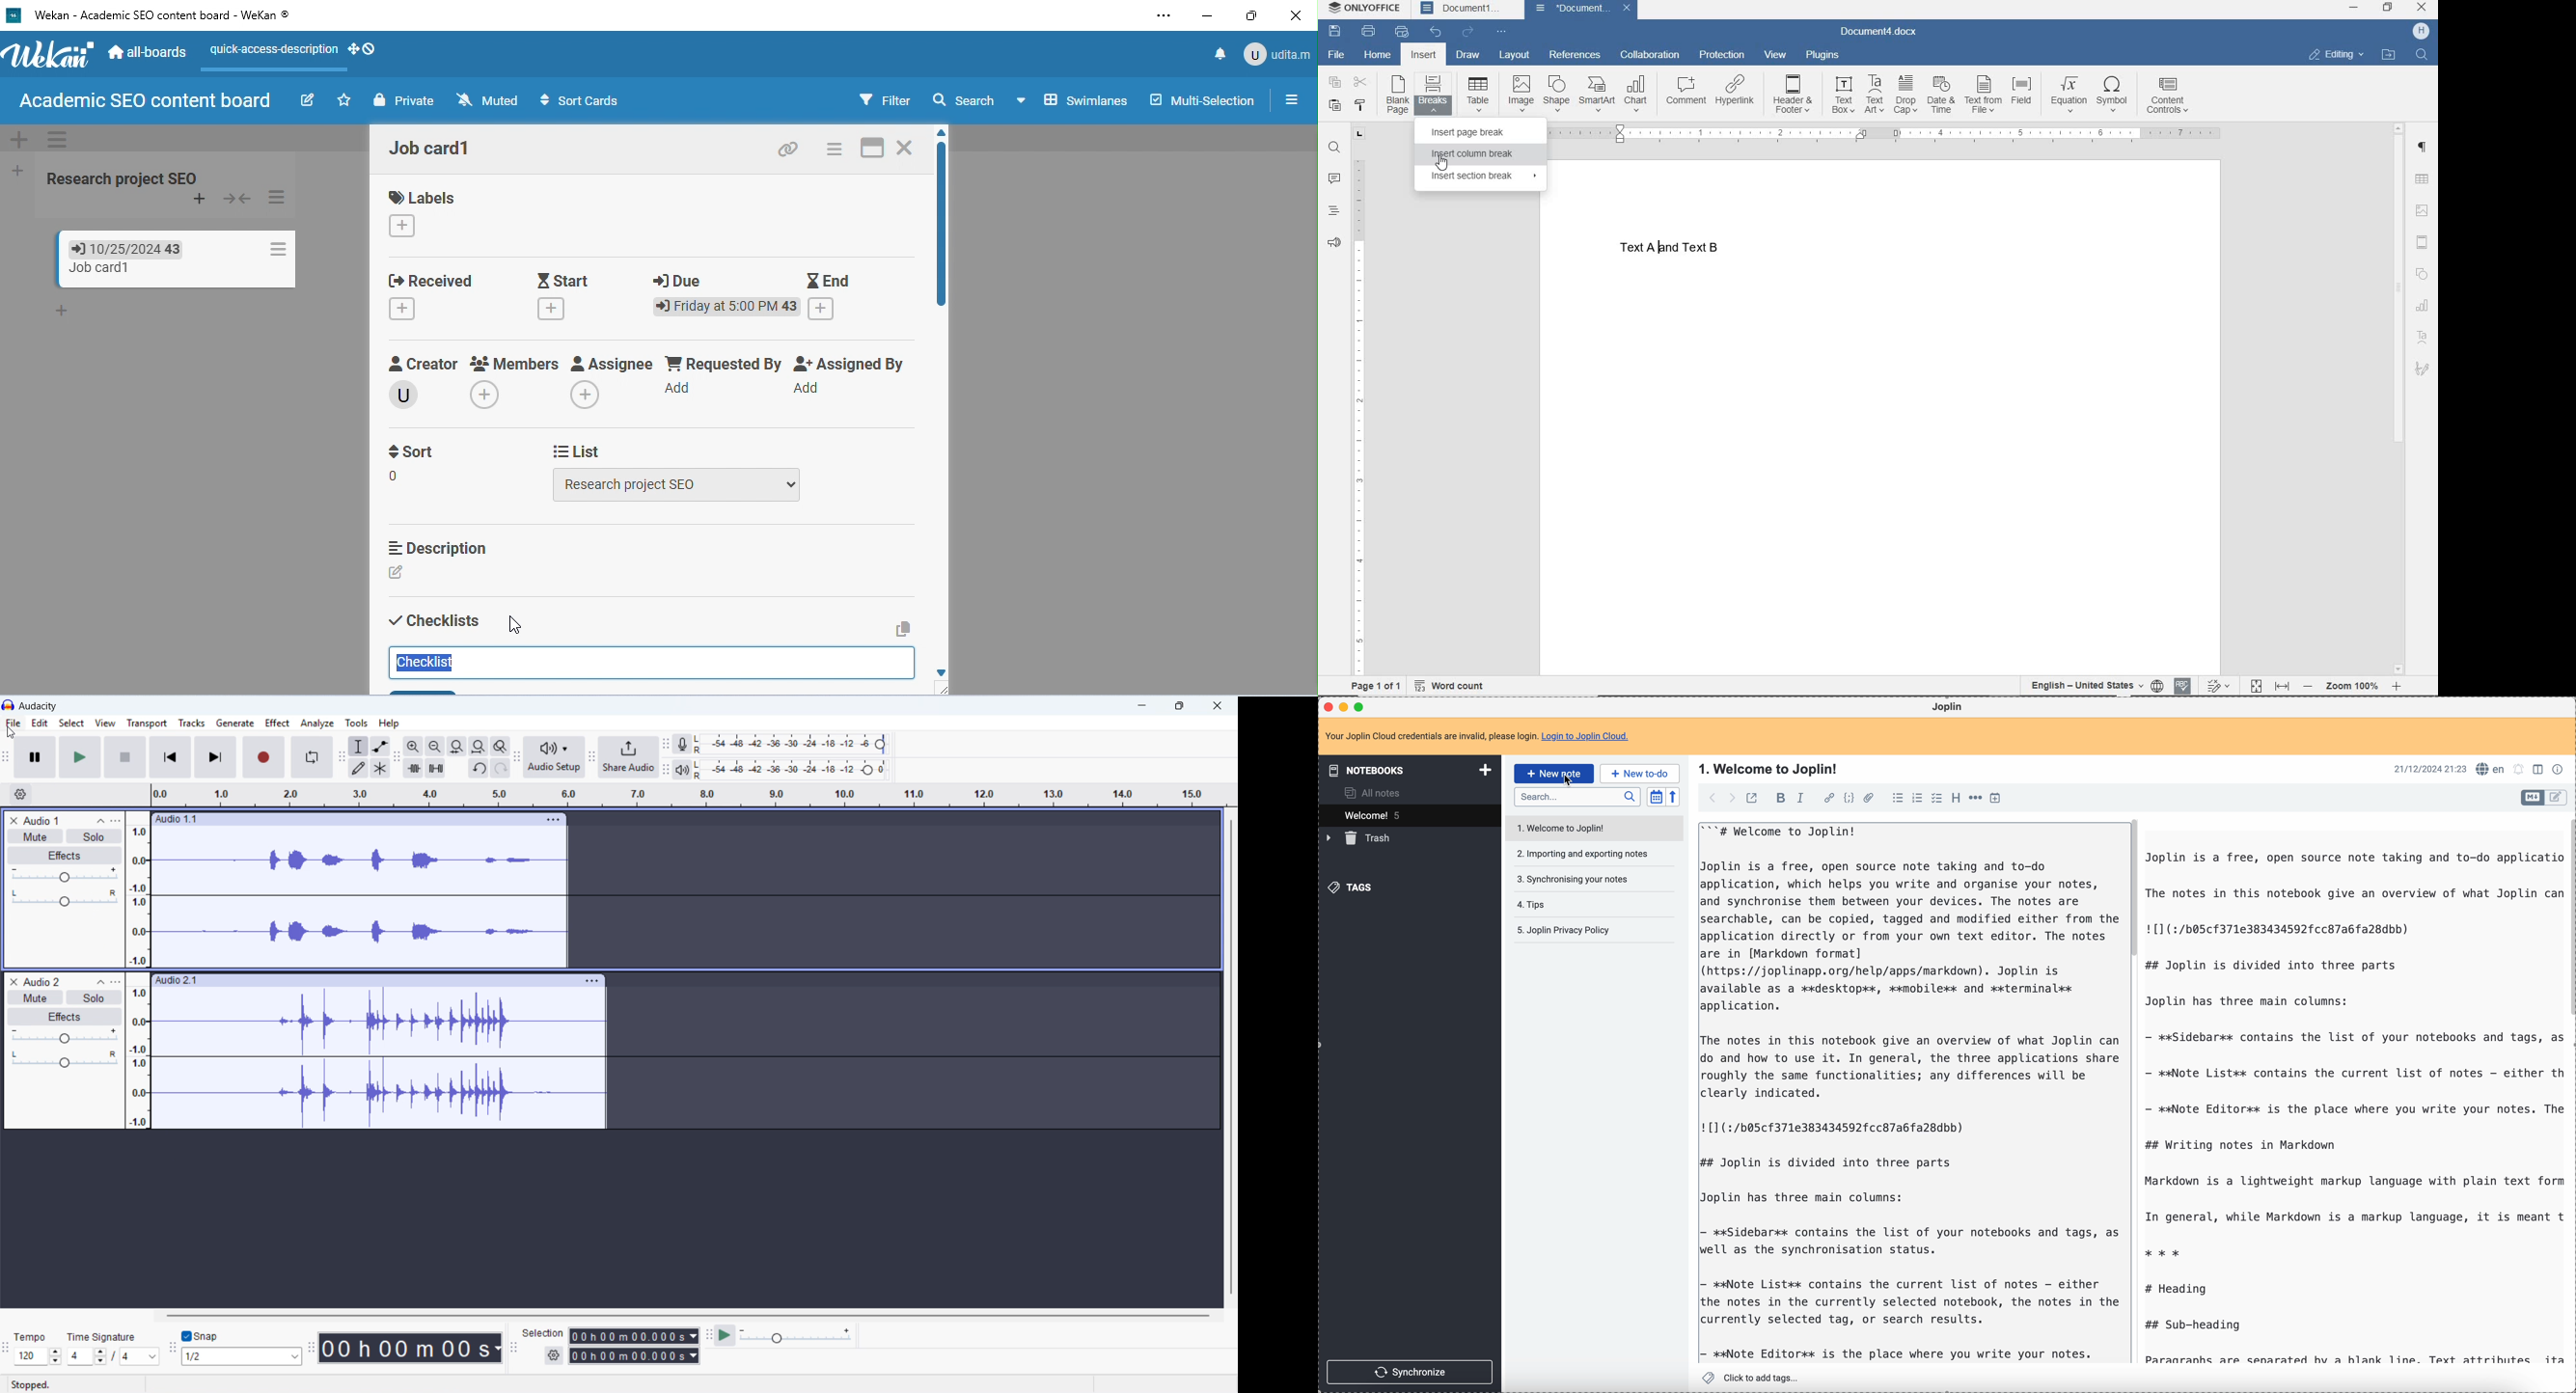 The height and width of the screenshot is (1400, 2576). What do you see at coordinates (1896, 798) in the screenshot?
I see `bulleted list` at bounding box center [1896, 798].